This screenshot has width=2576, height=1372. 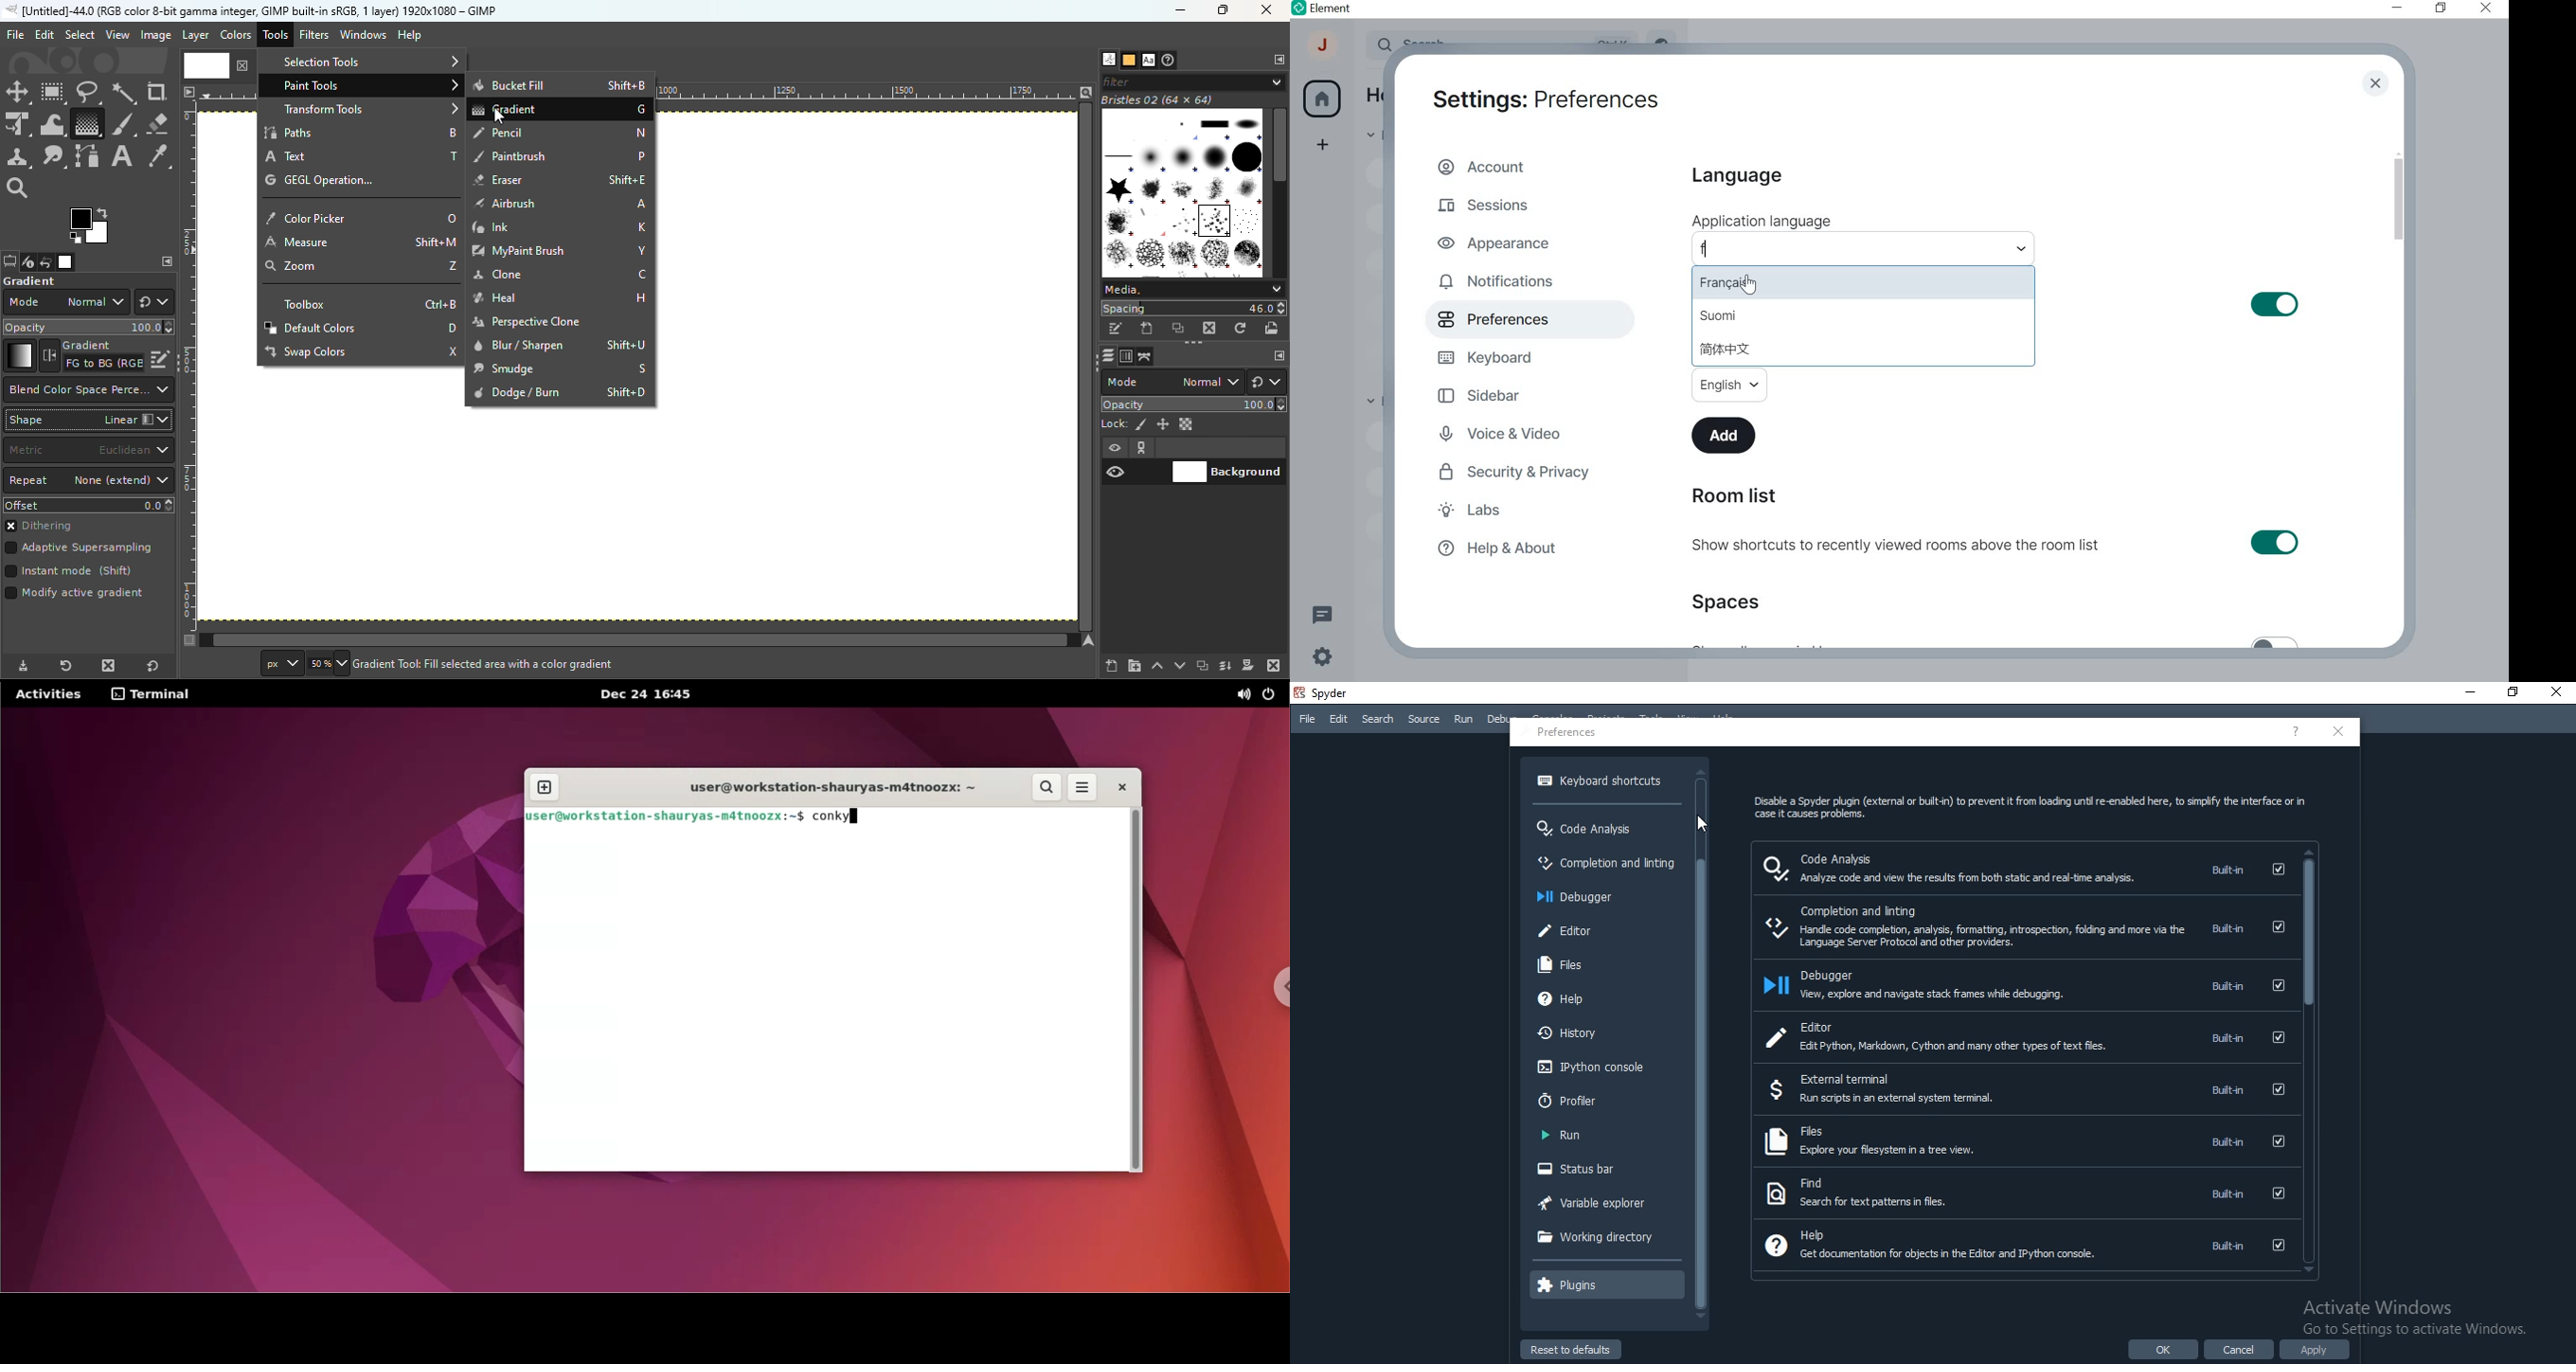 What do you see at coordinates (1803, 1183) in the screenshot?
I see `Find` at bounding box center [1803, 1183].